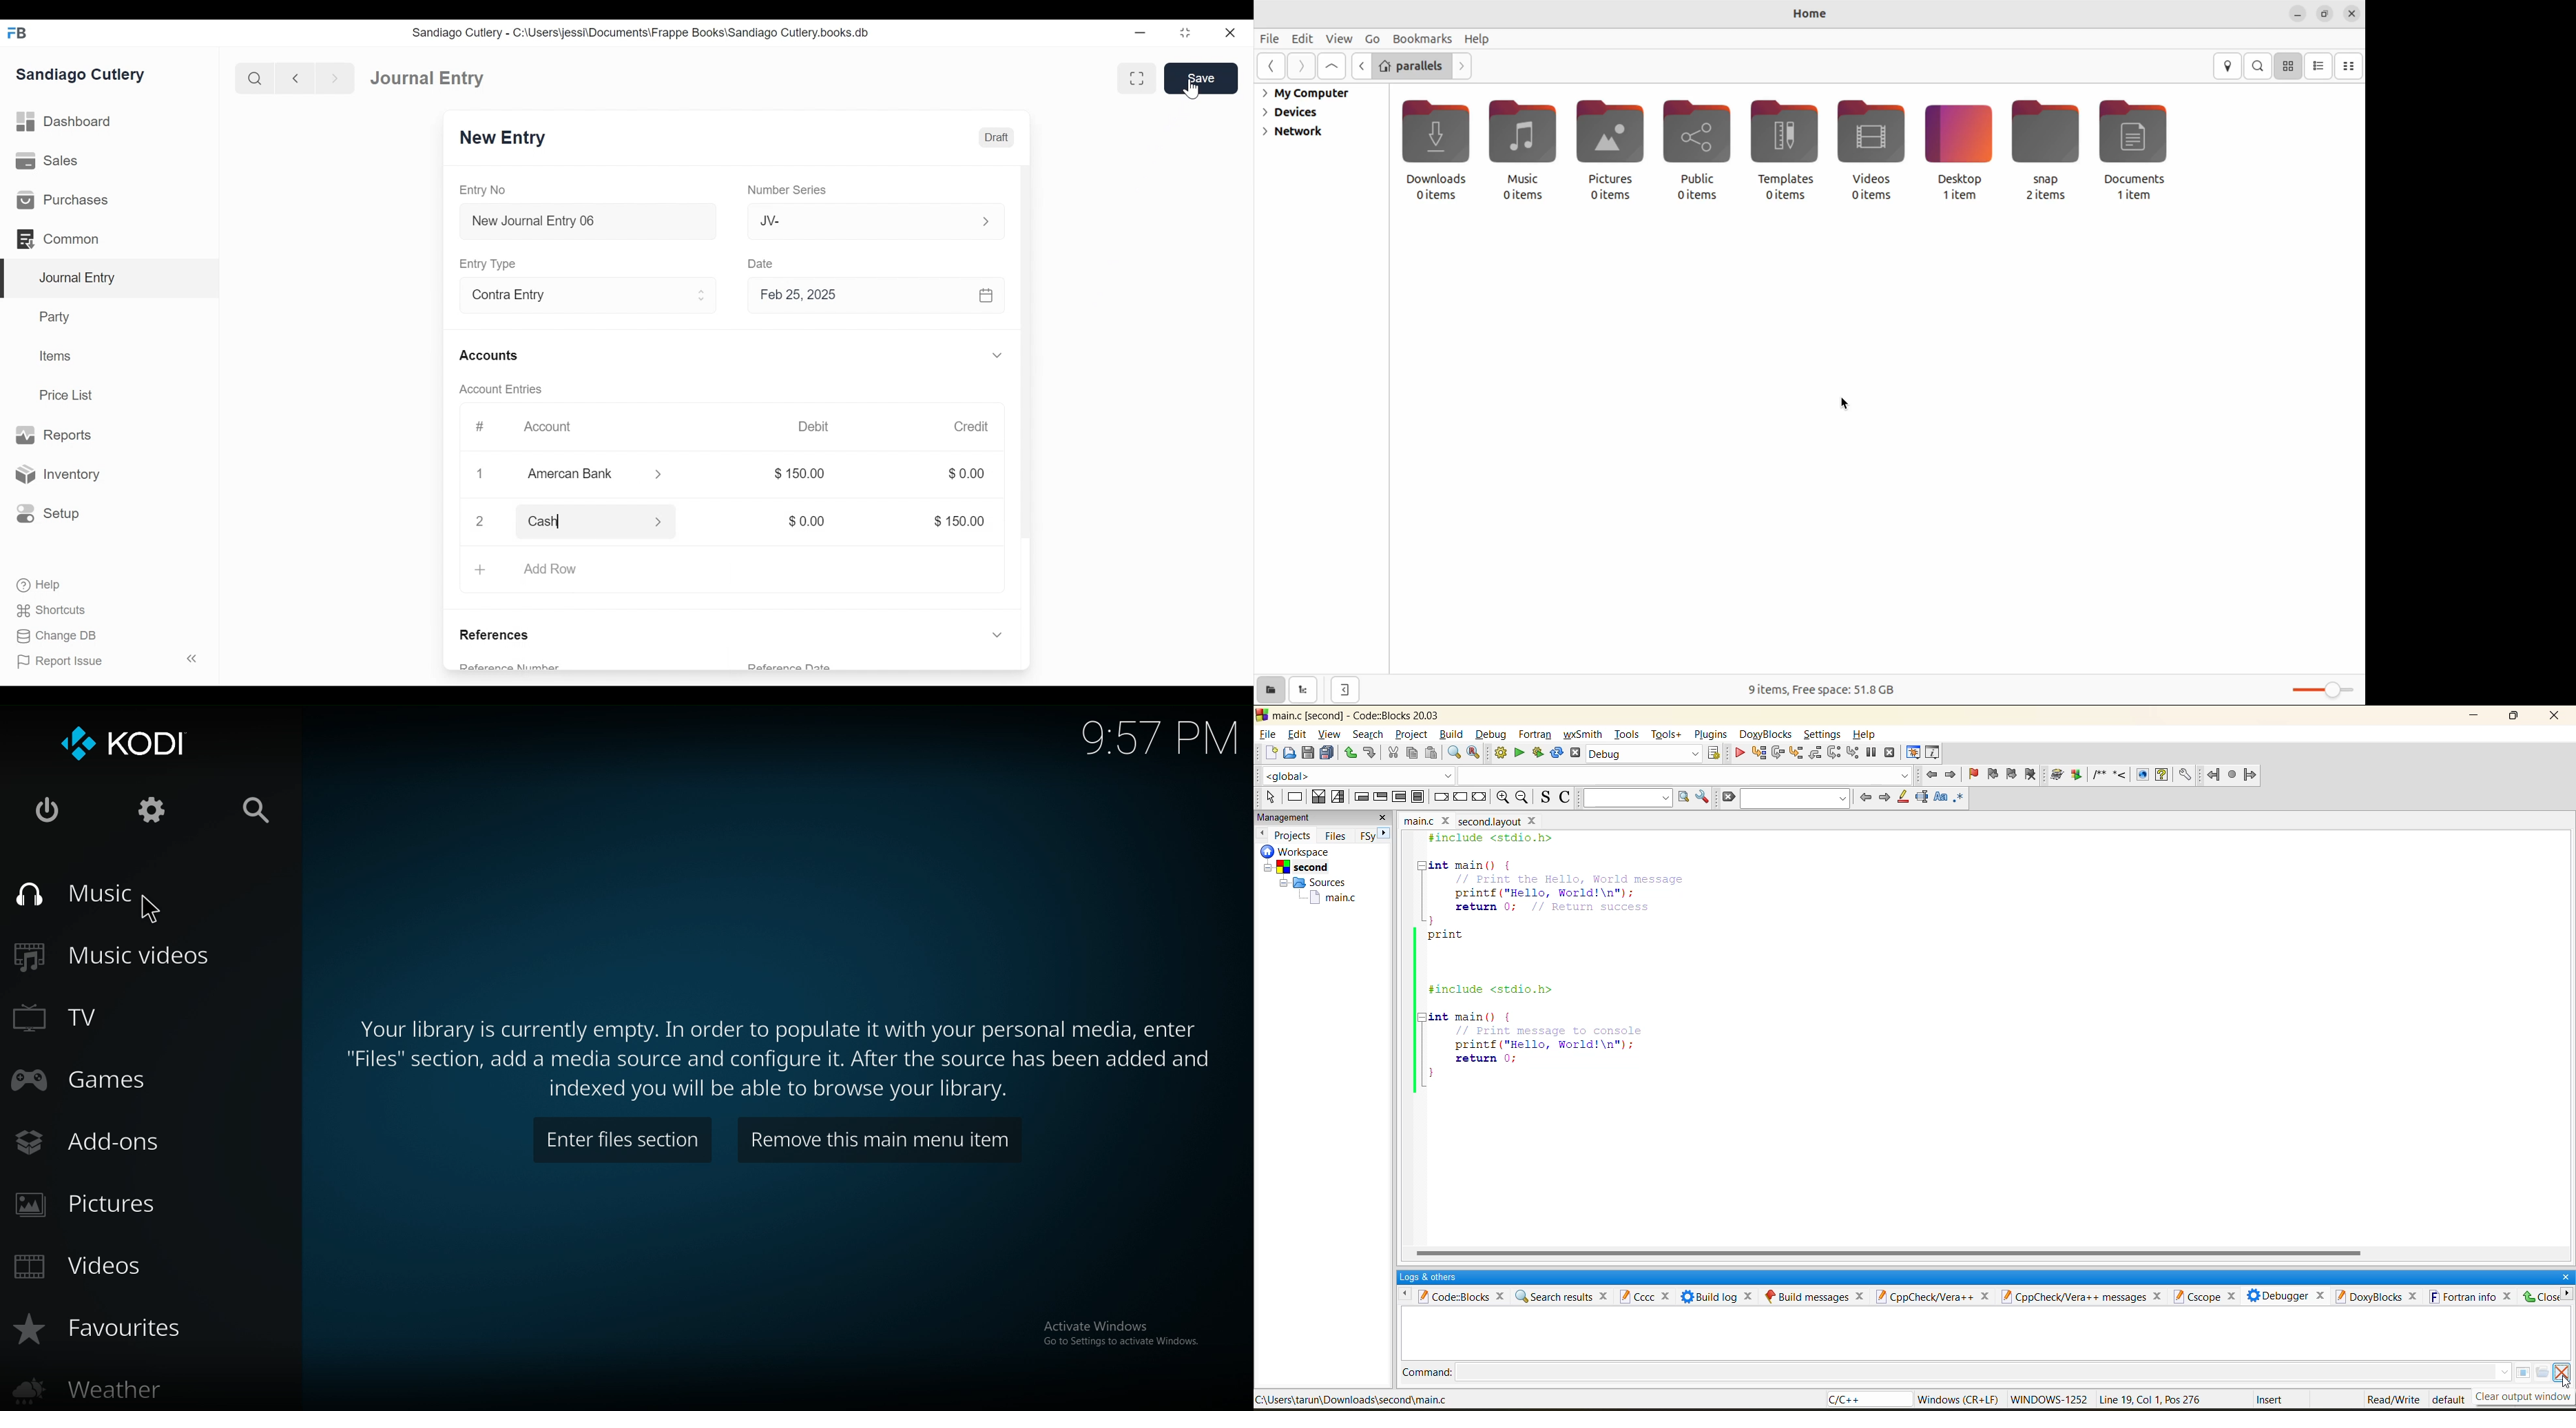  Describe the element at coordinates (2123, 775) in the screenshot. I see `doxyblocks` at that location.